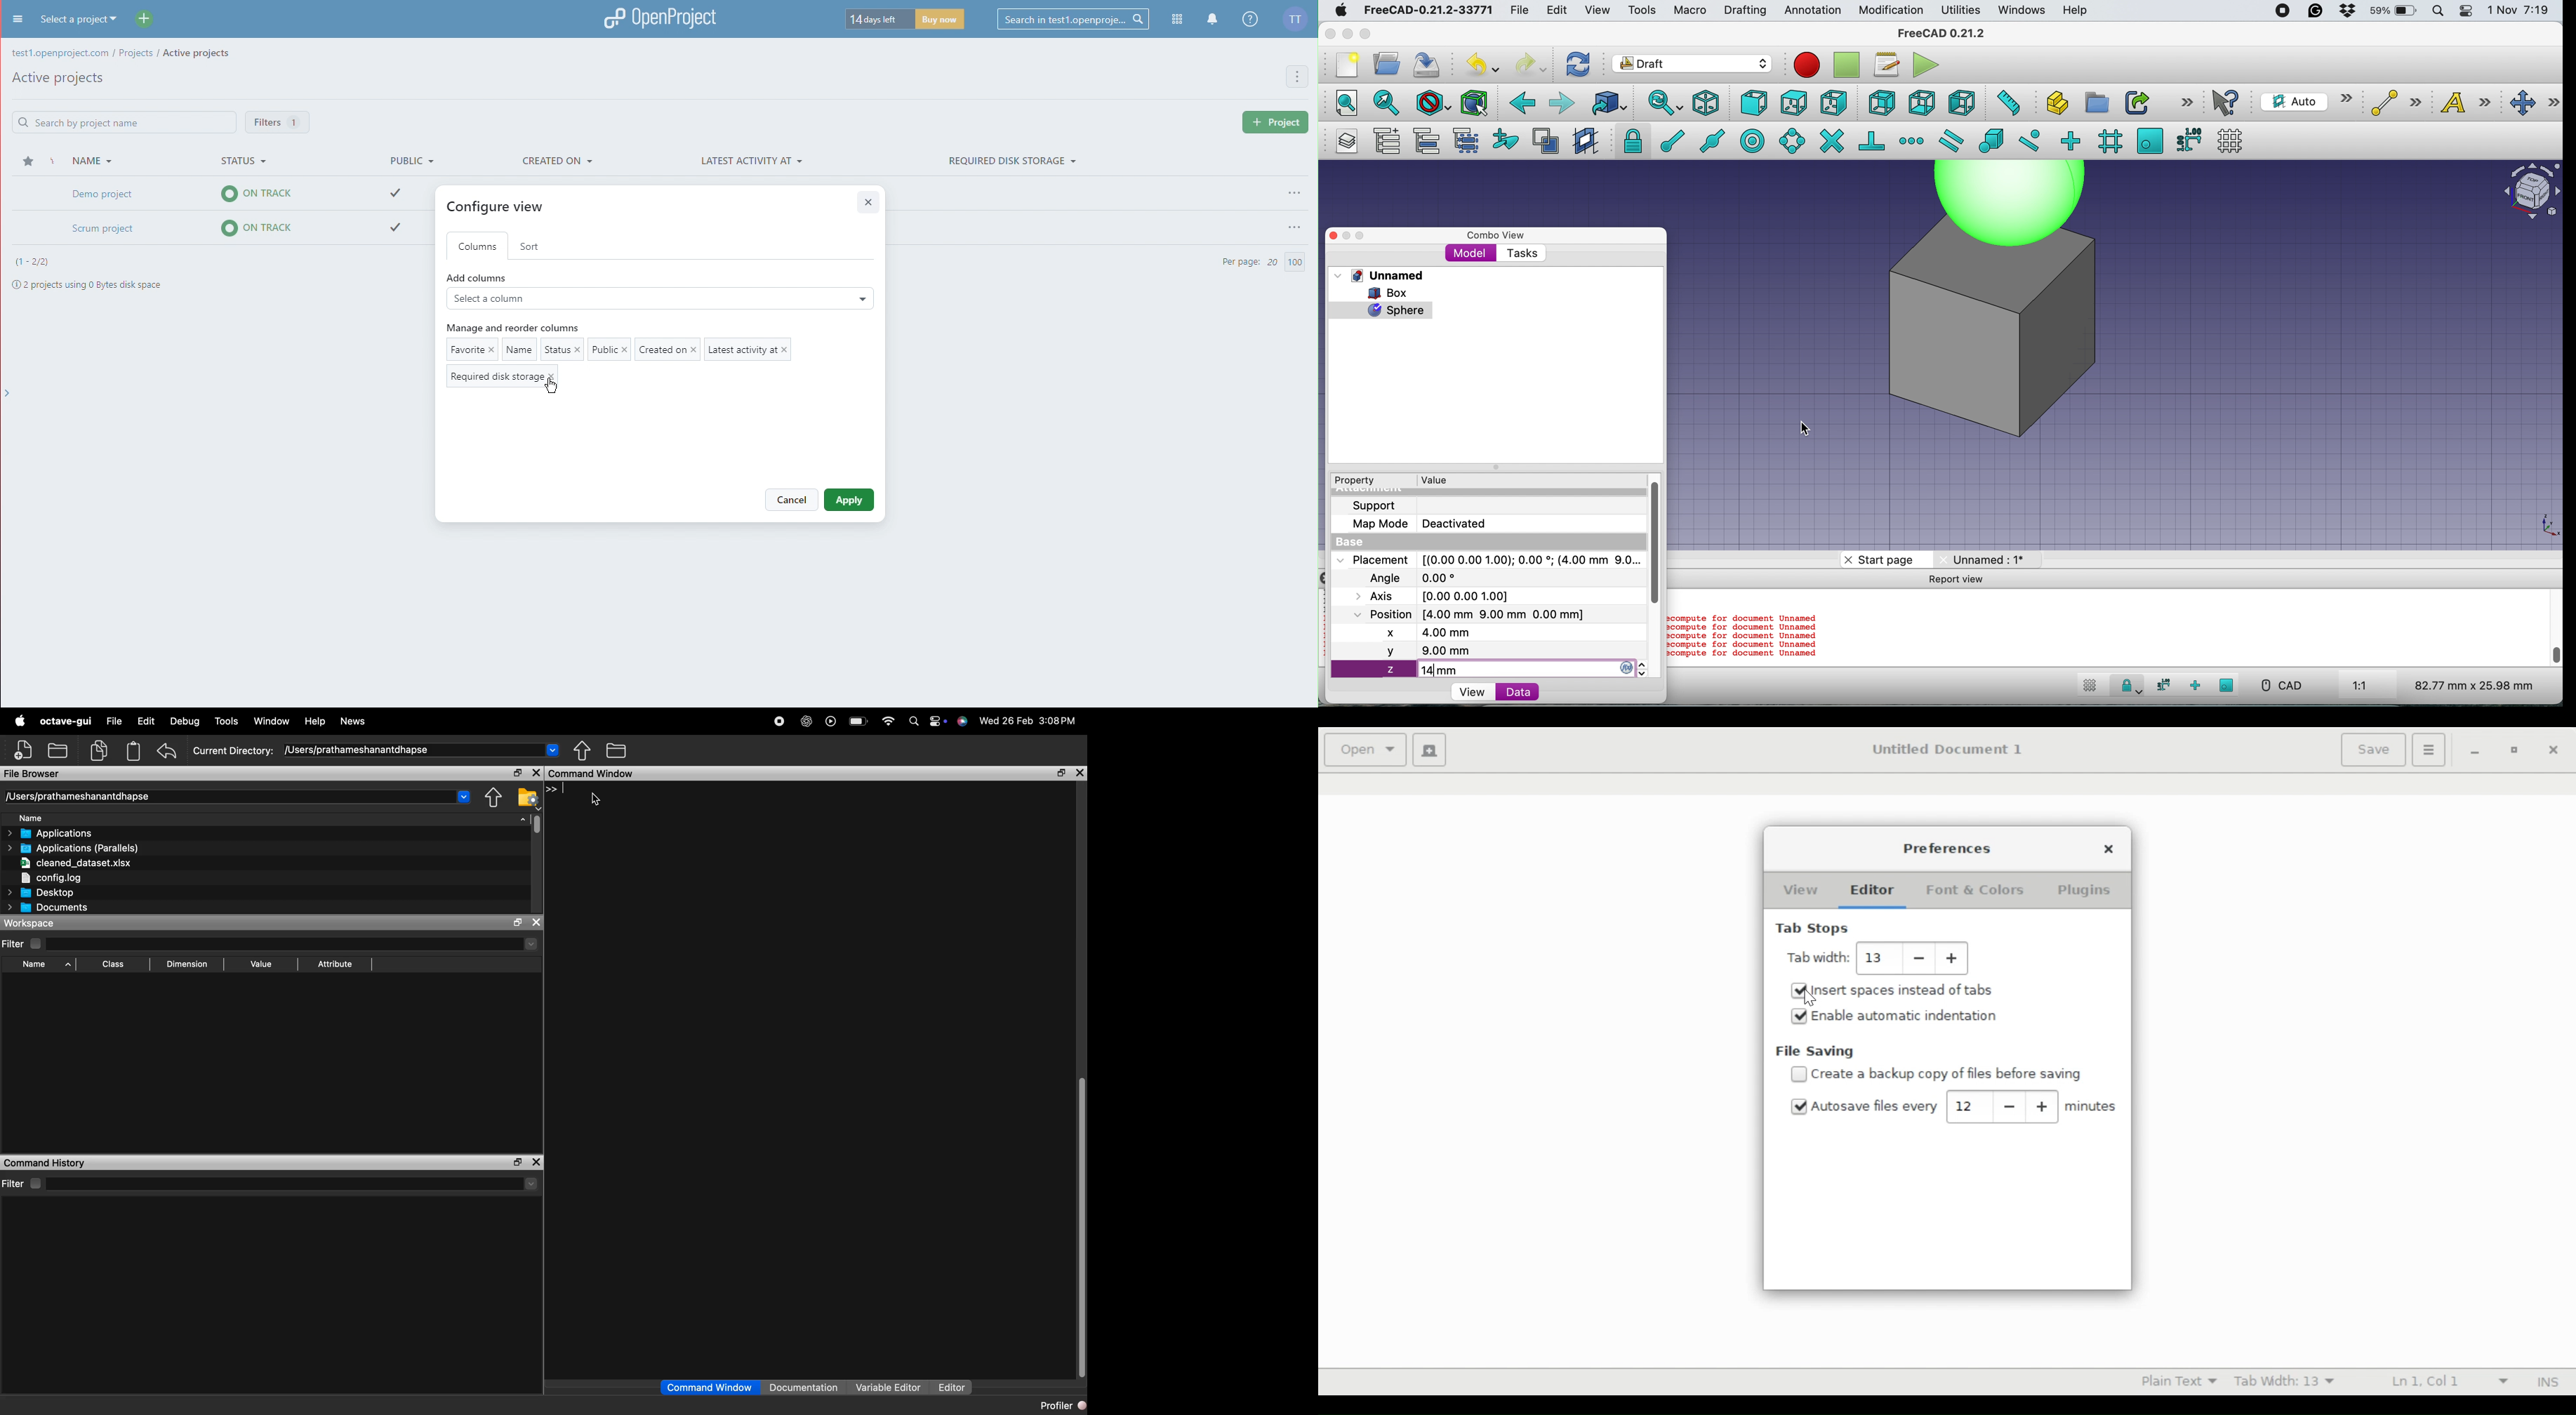 This screenshot has width=2576, height=1428. Describe the element at coordinates (1752, 140) in the screenshot. I see `snap center` at that location.